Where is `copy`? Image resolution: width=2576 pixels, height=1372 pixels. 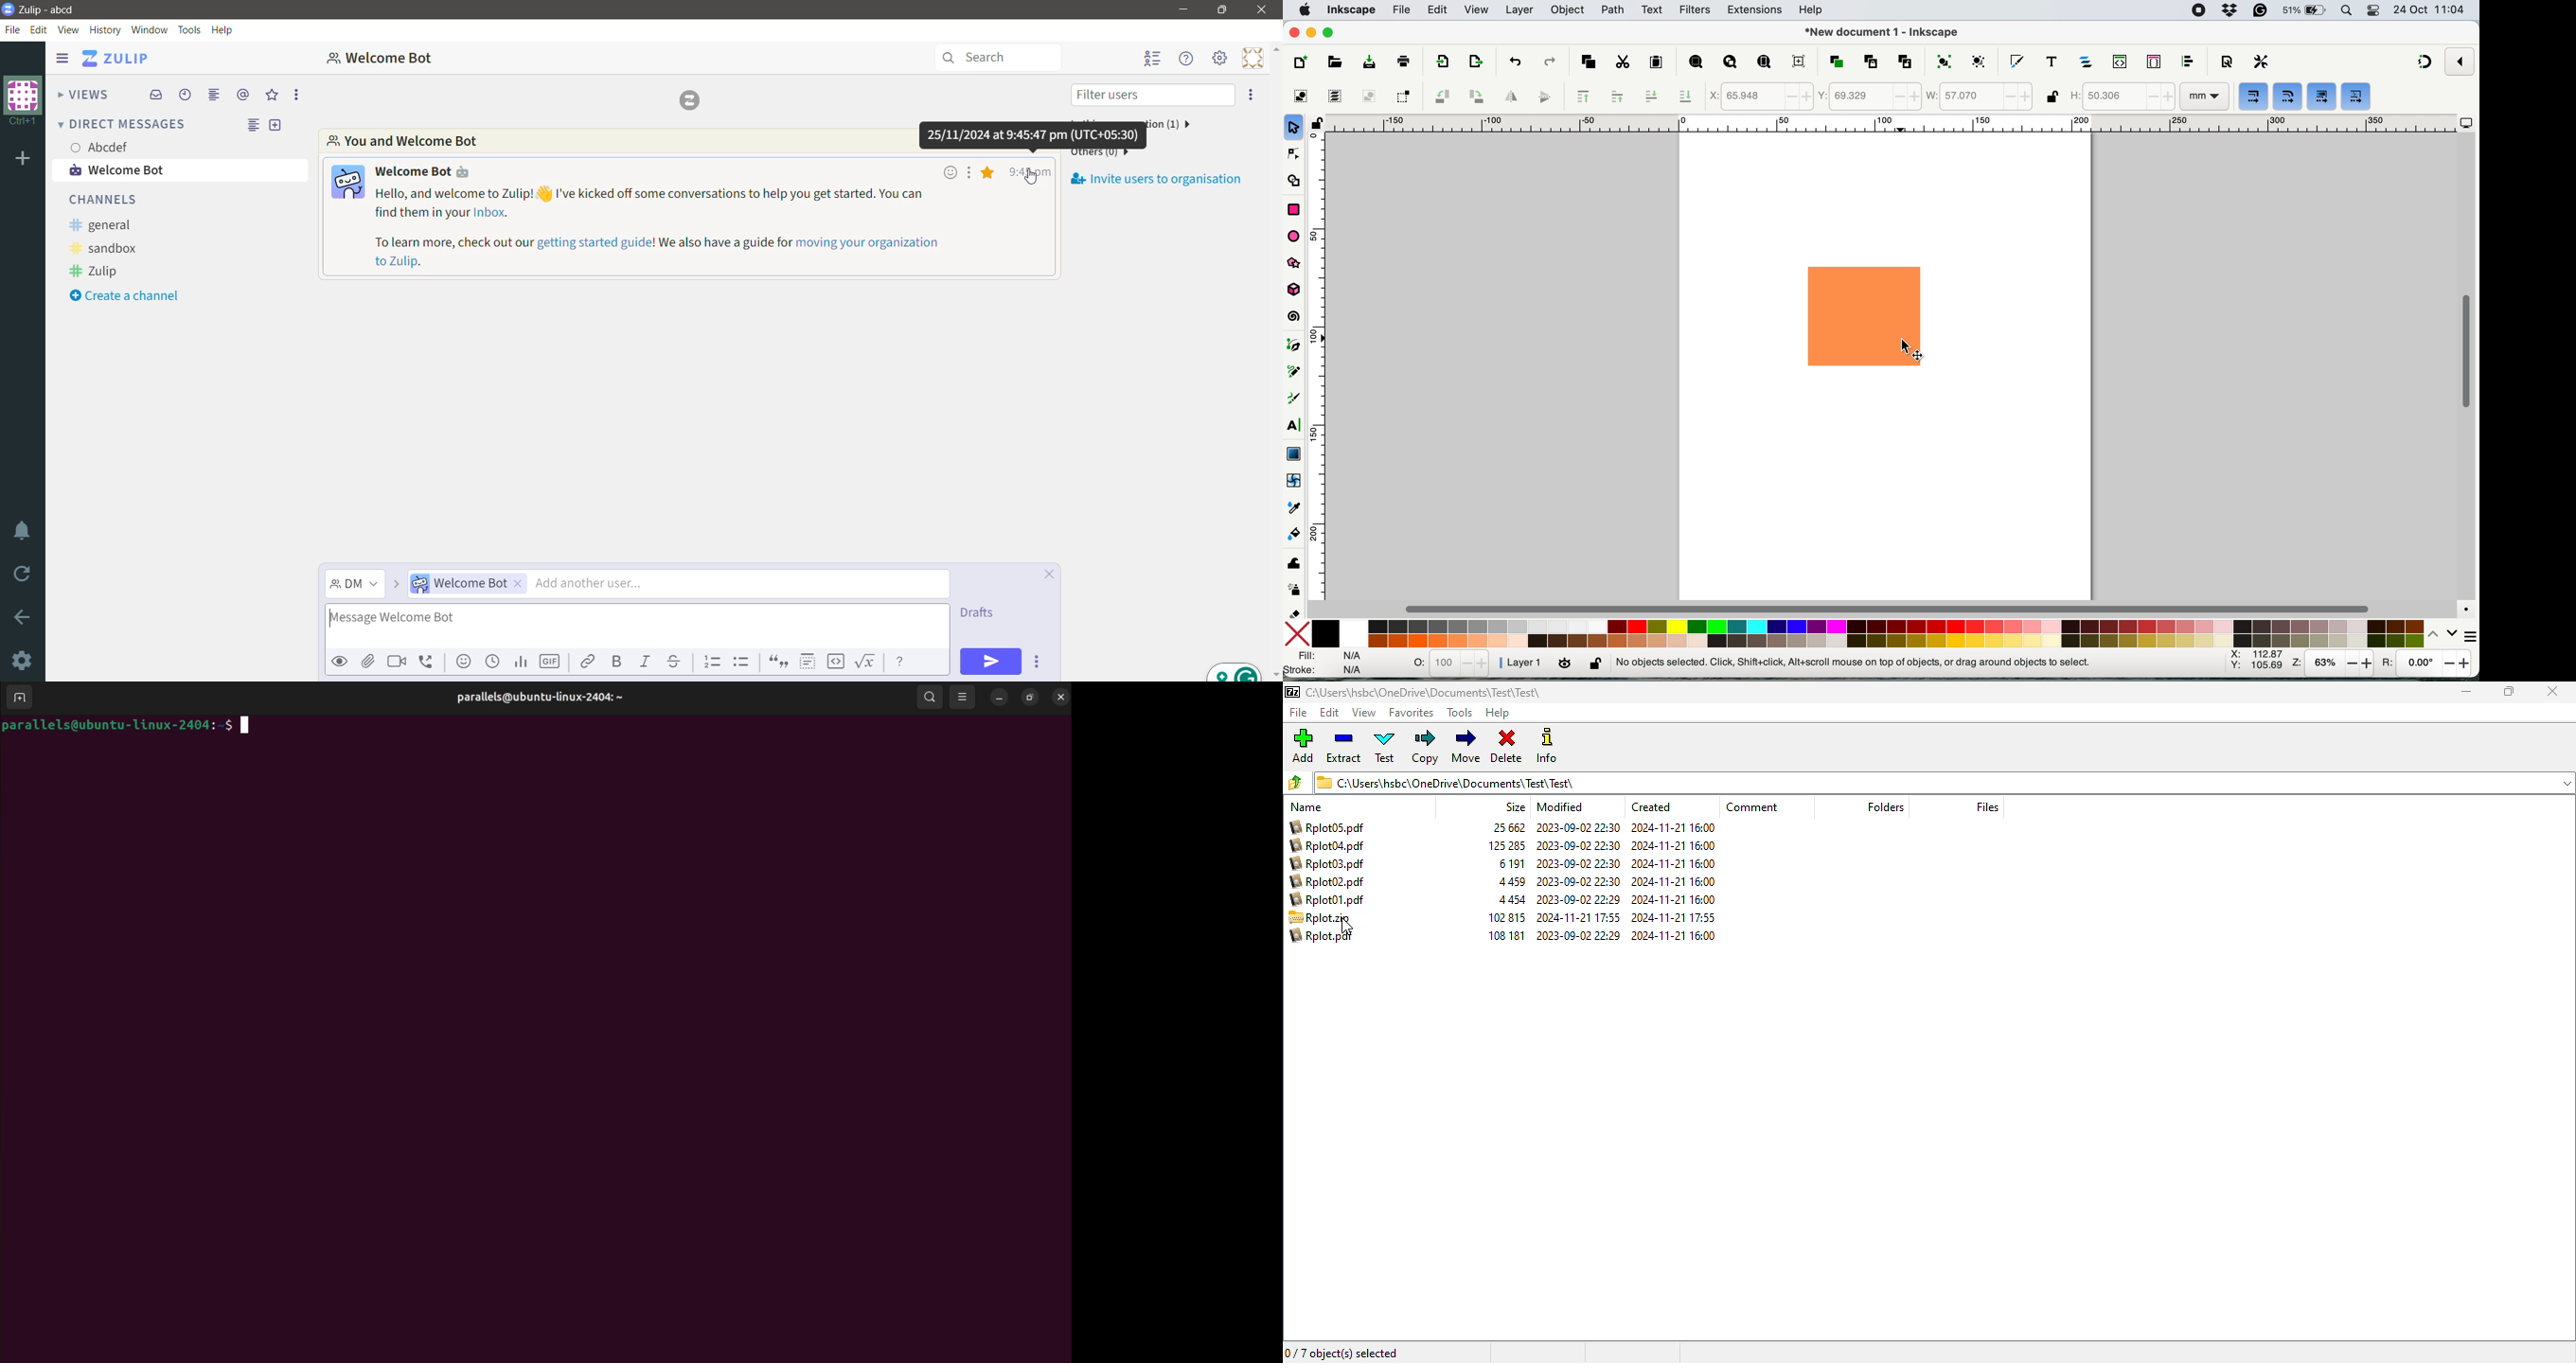 copy is located at coordinates (1424, 747).